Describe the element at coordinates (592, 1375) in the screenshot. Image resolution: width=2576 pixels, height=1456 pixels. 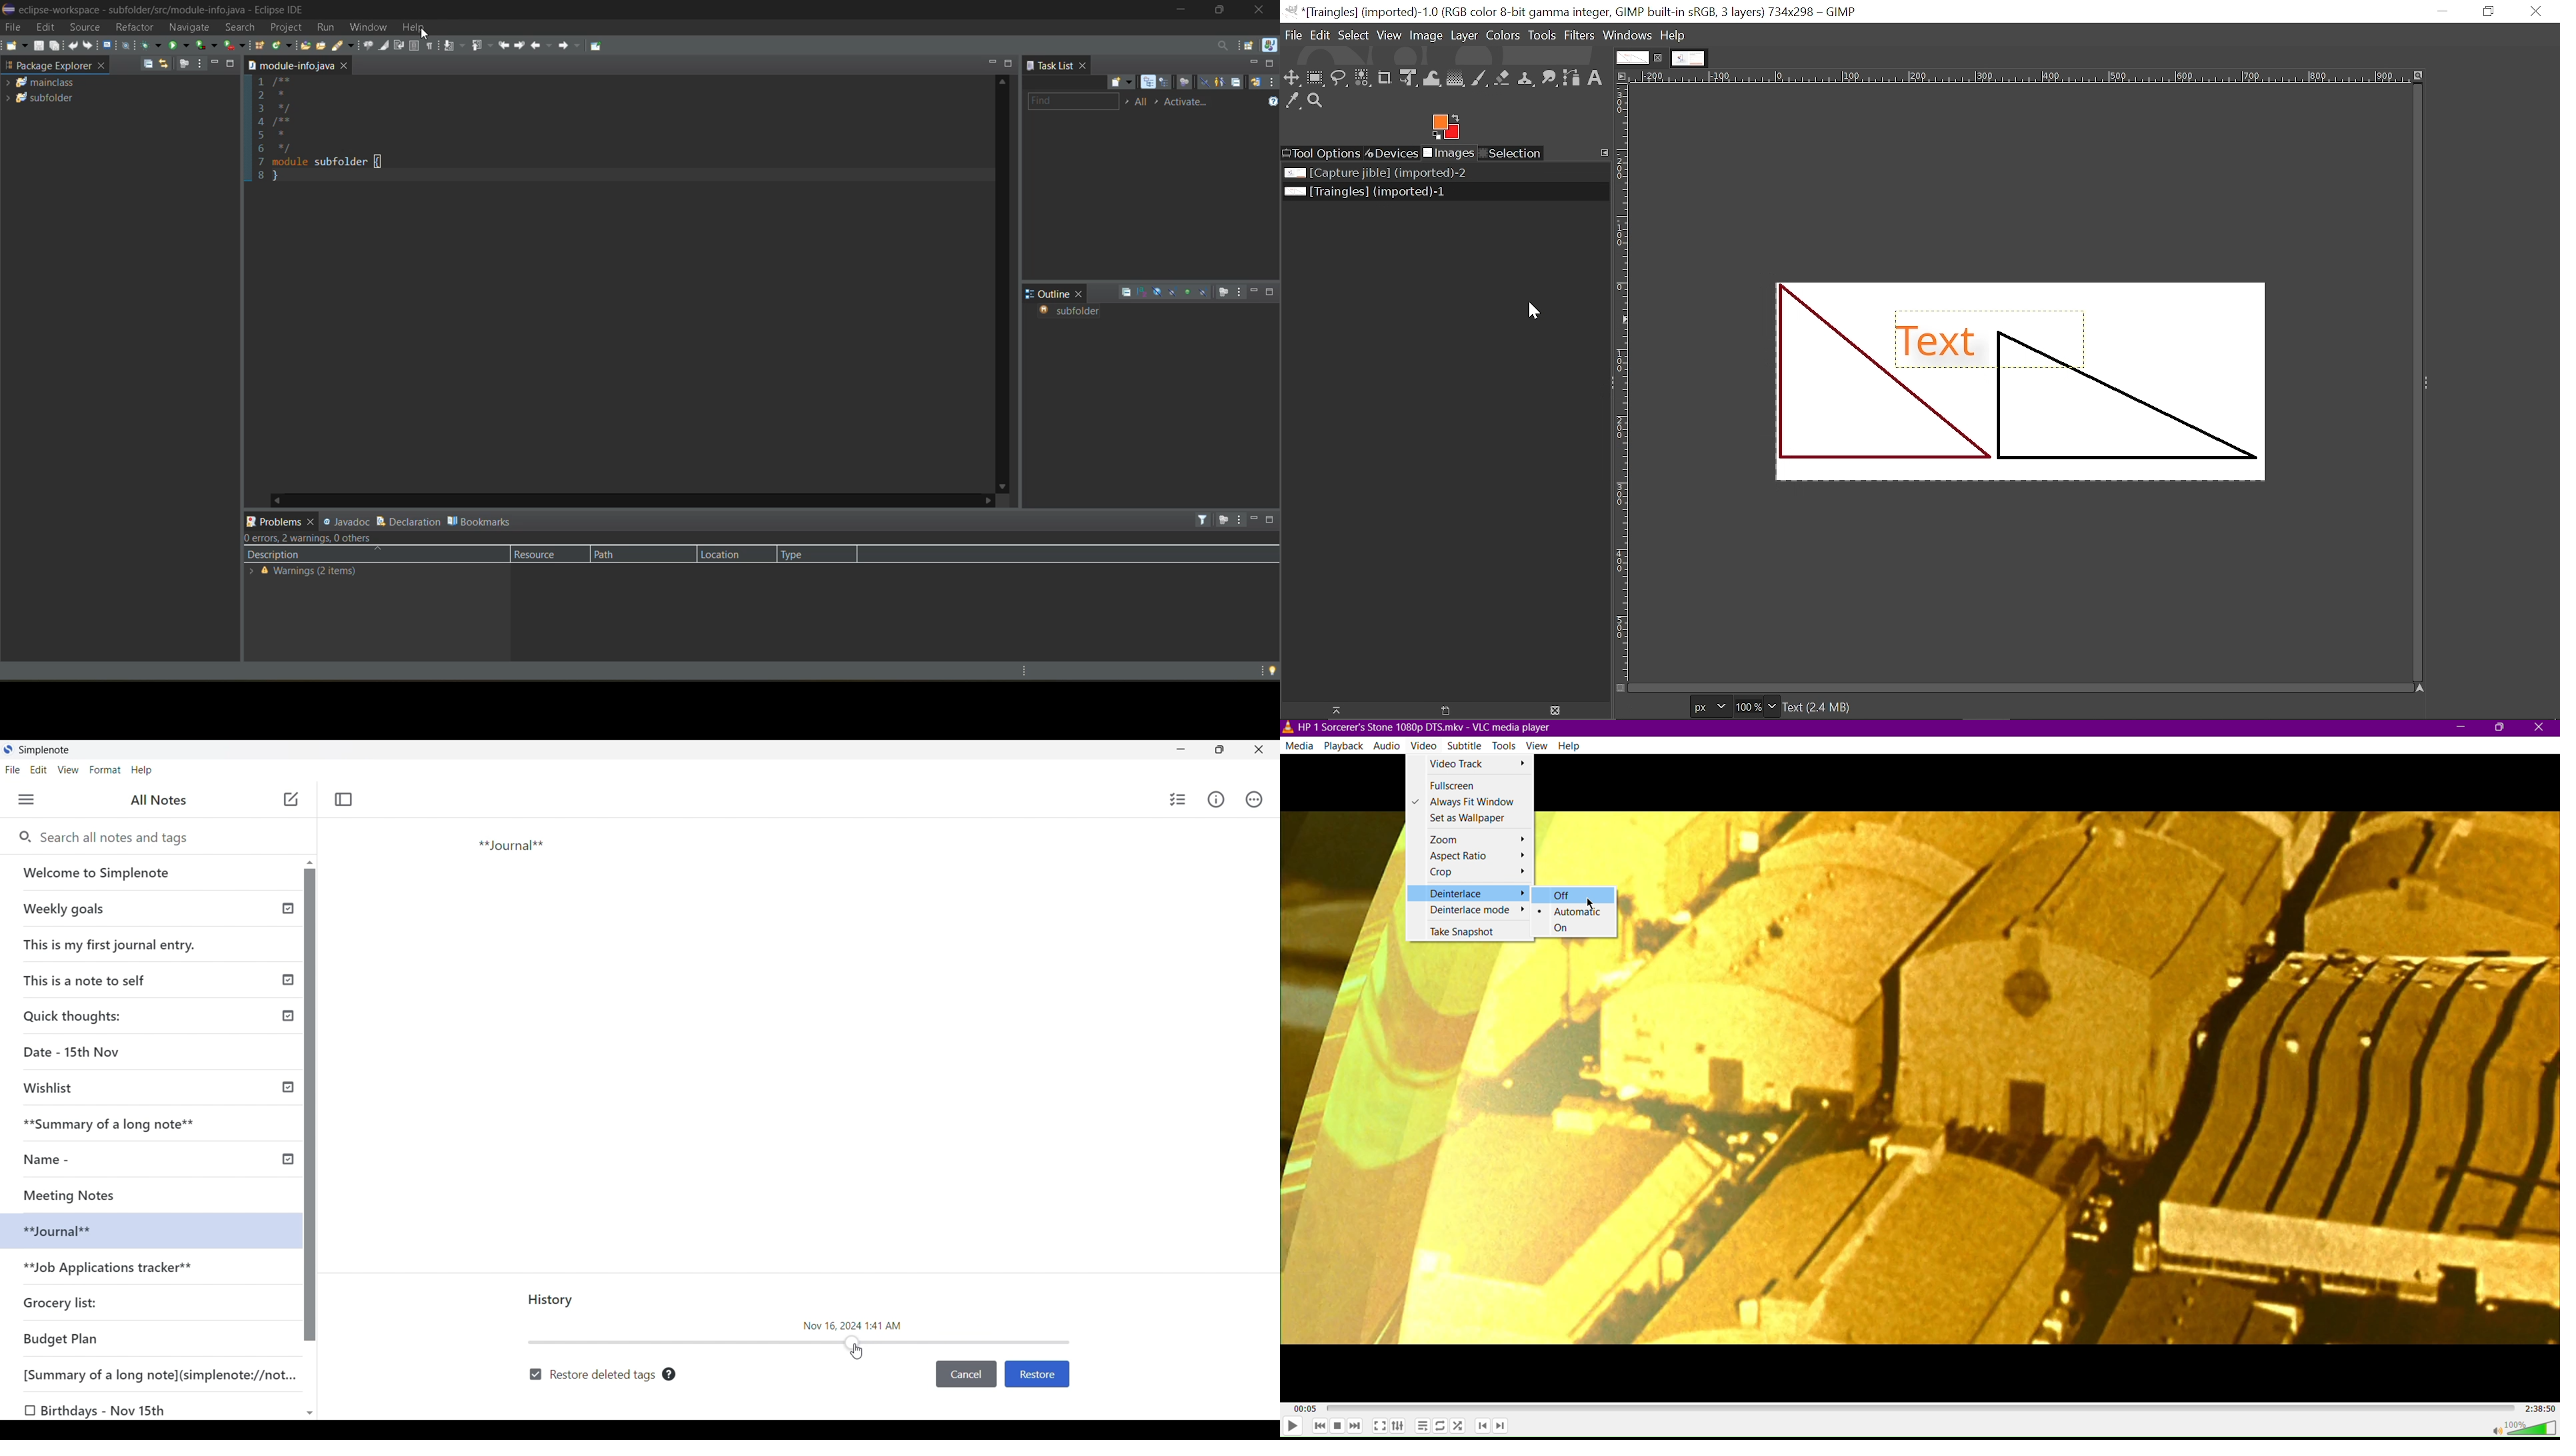
I see `Toggle to restore deleted tags` at that location.